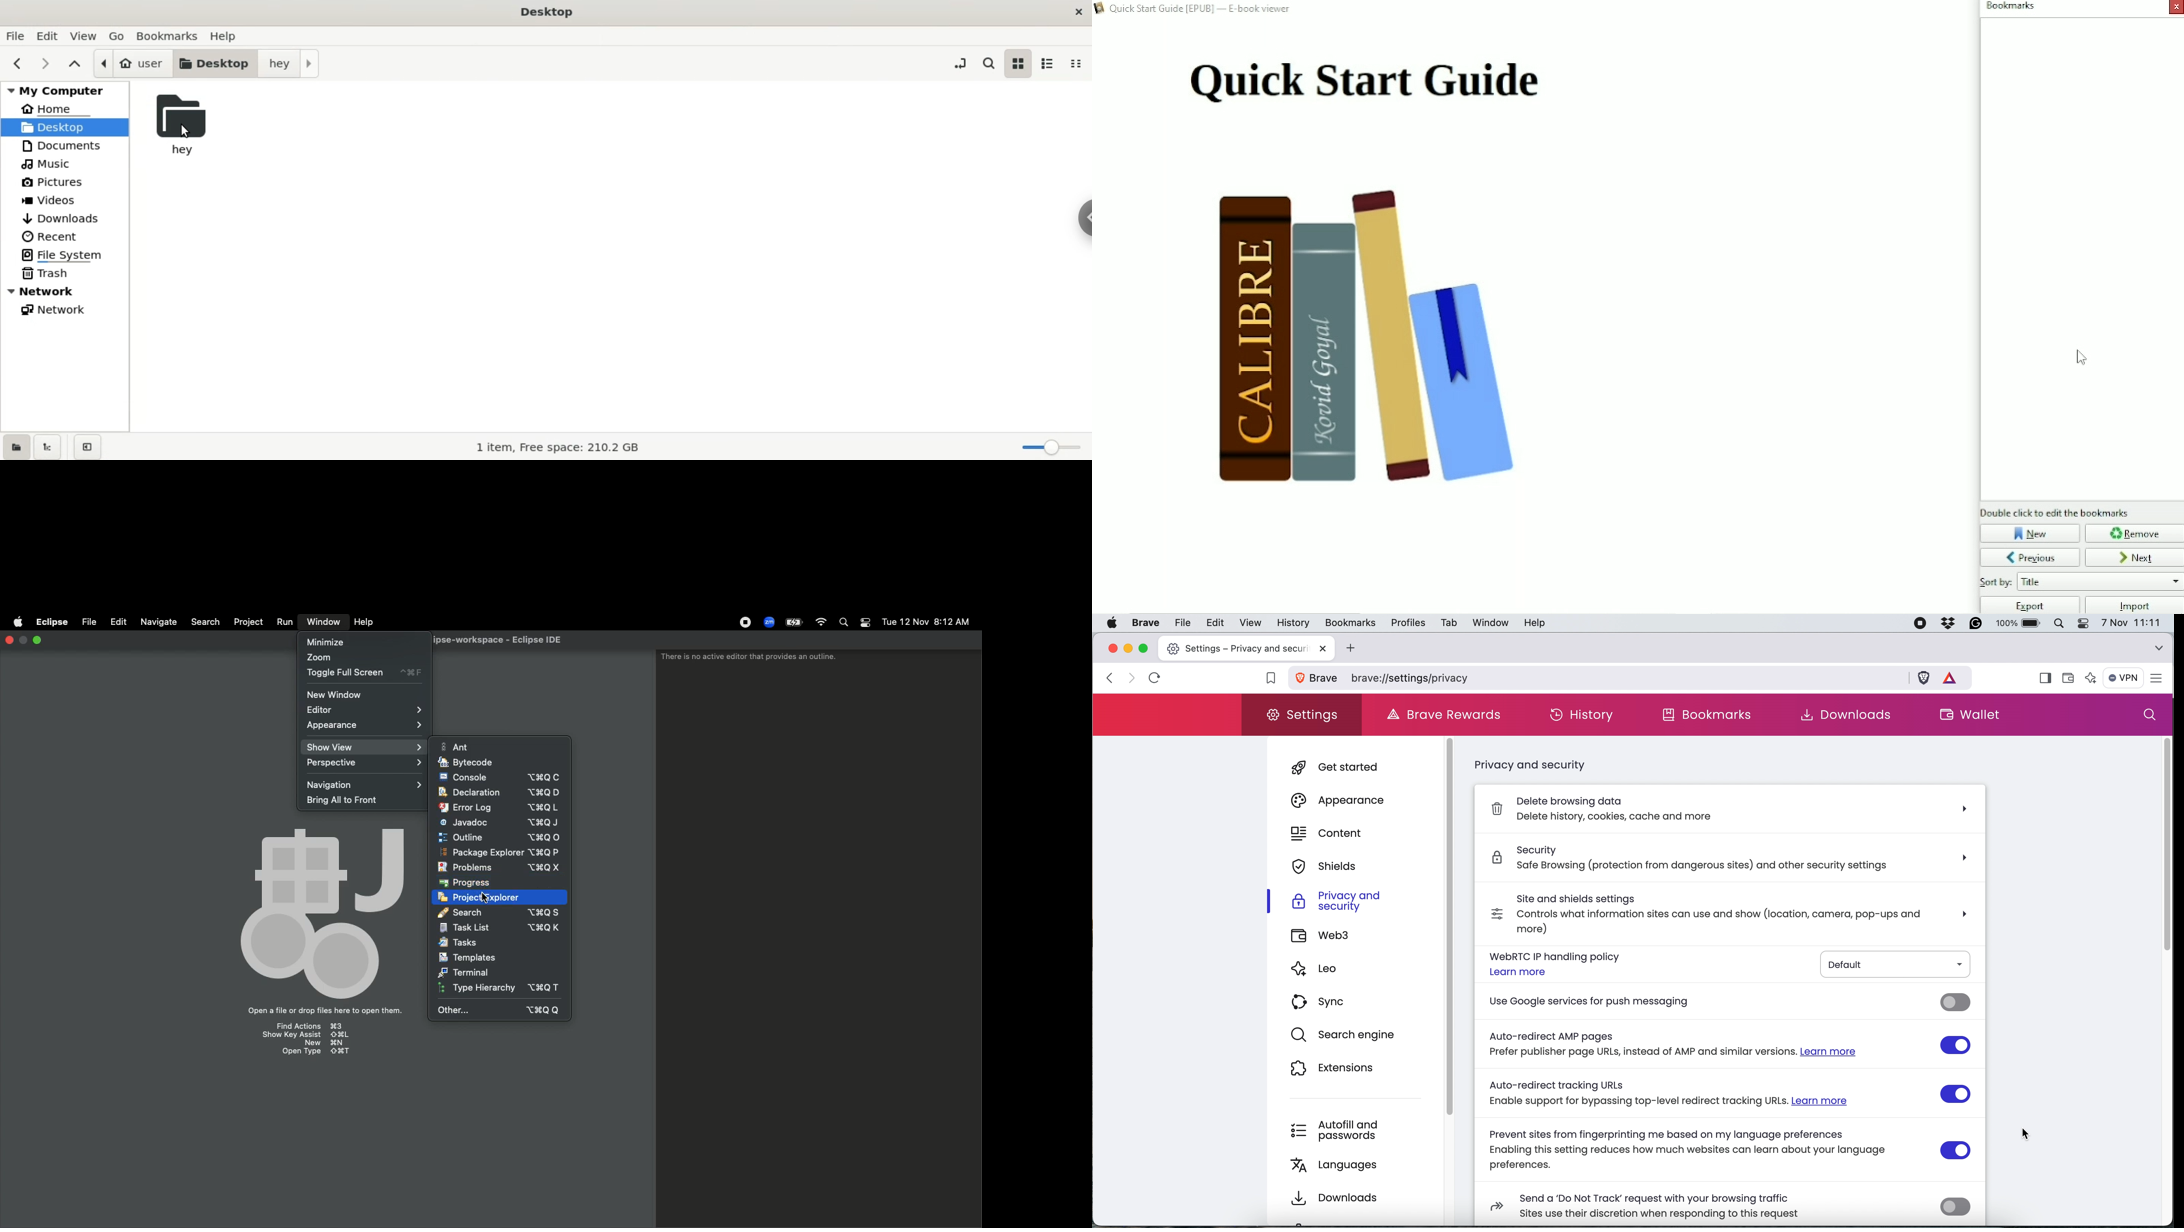 The image size is (2184, 1232). Describe the element at coordinates (2014, 7) in the screenshot. I see `Bookmarks` at that location.